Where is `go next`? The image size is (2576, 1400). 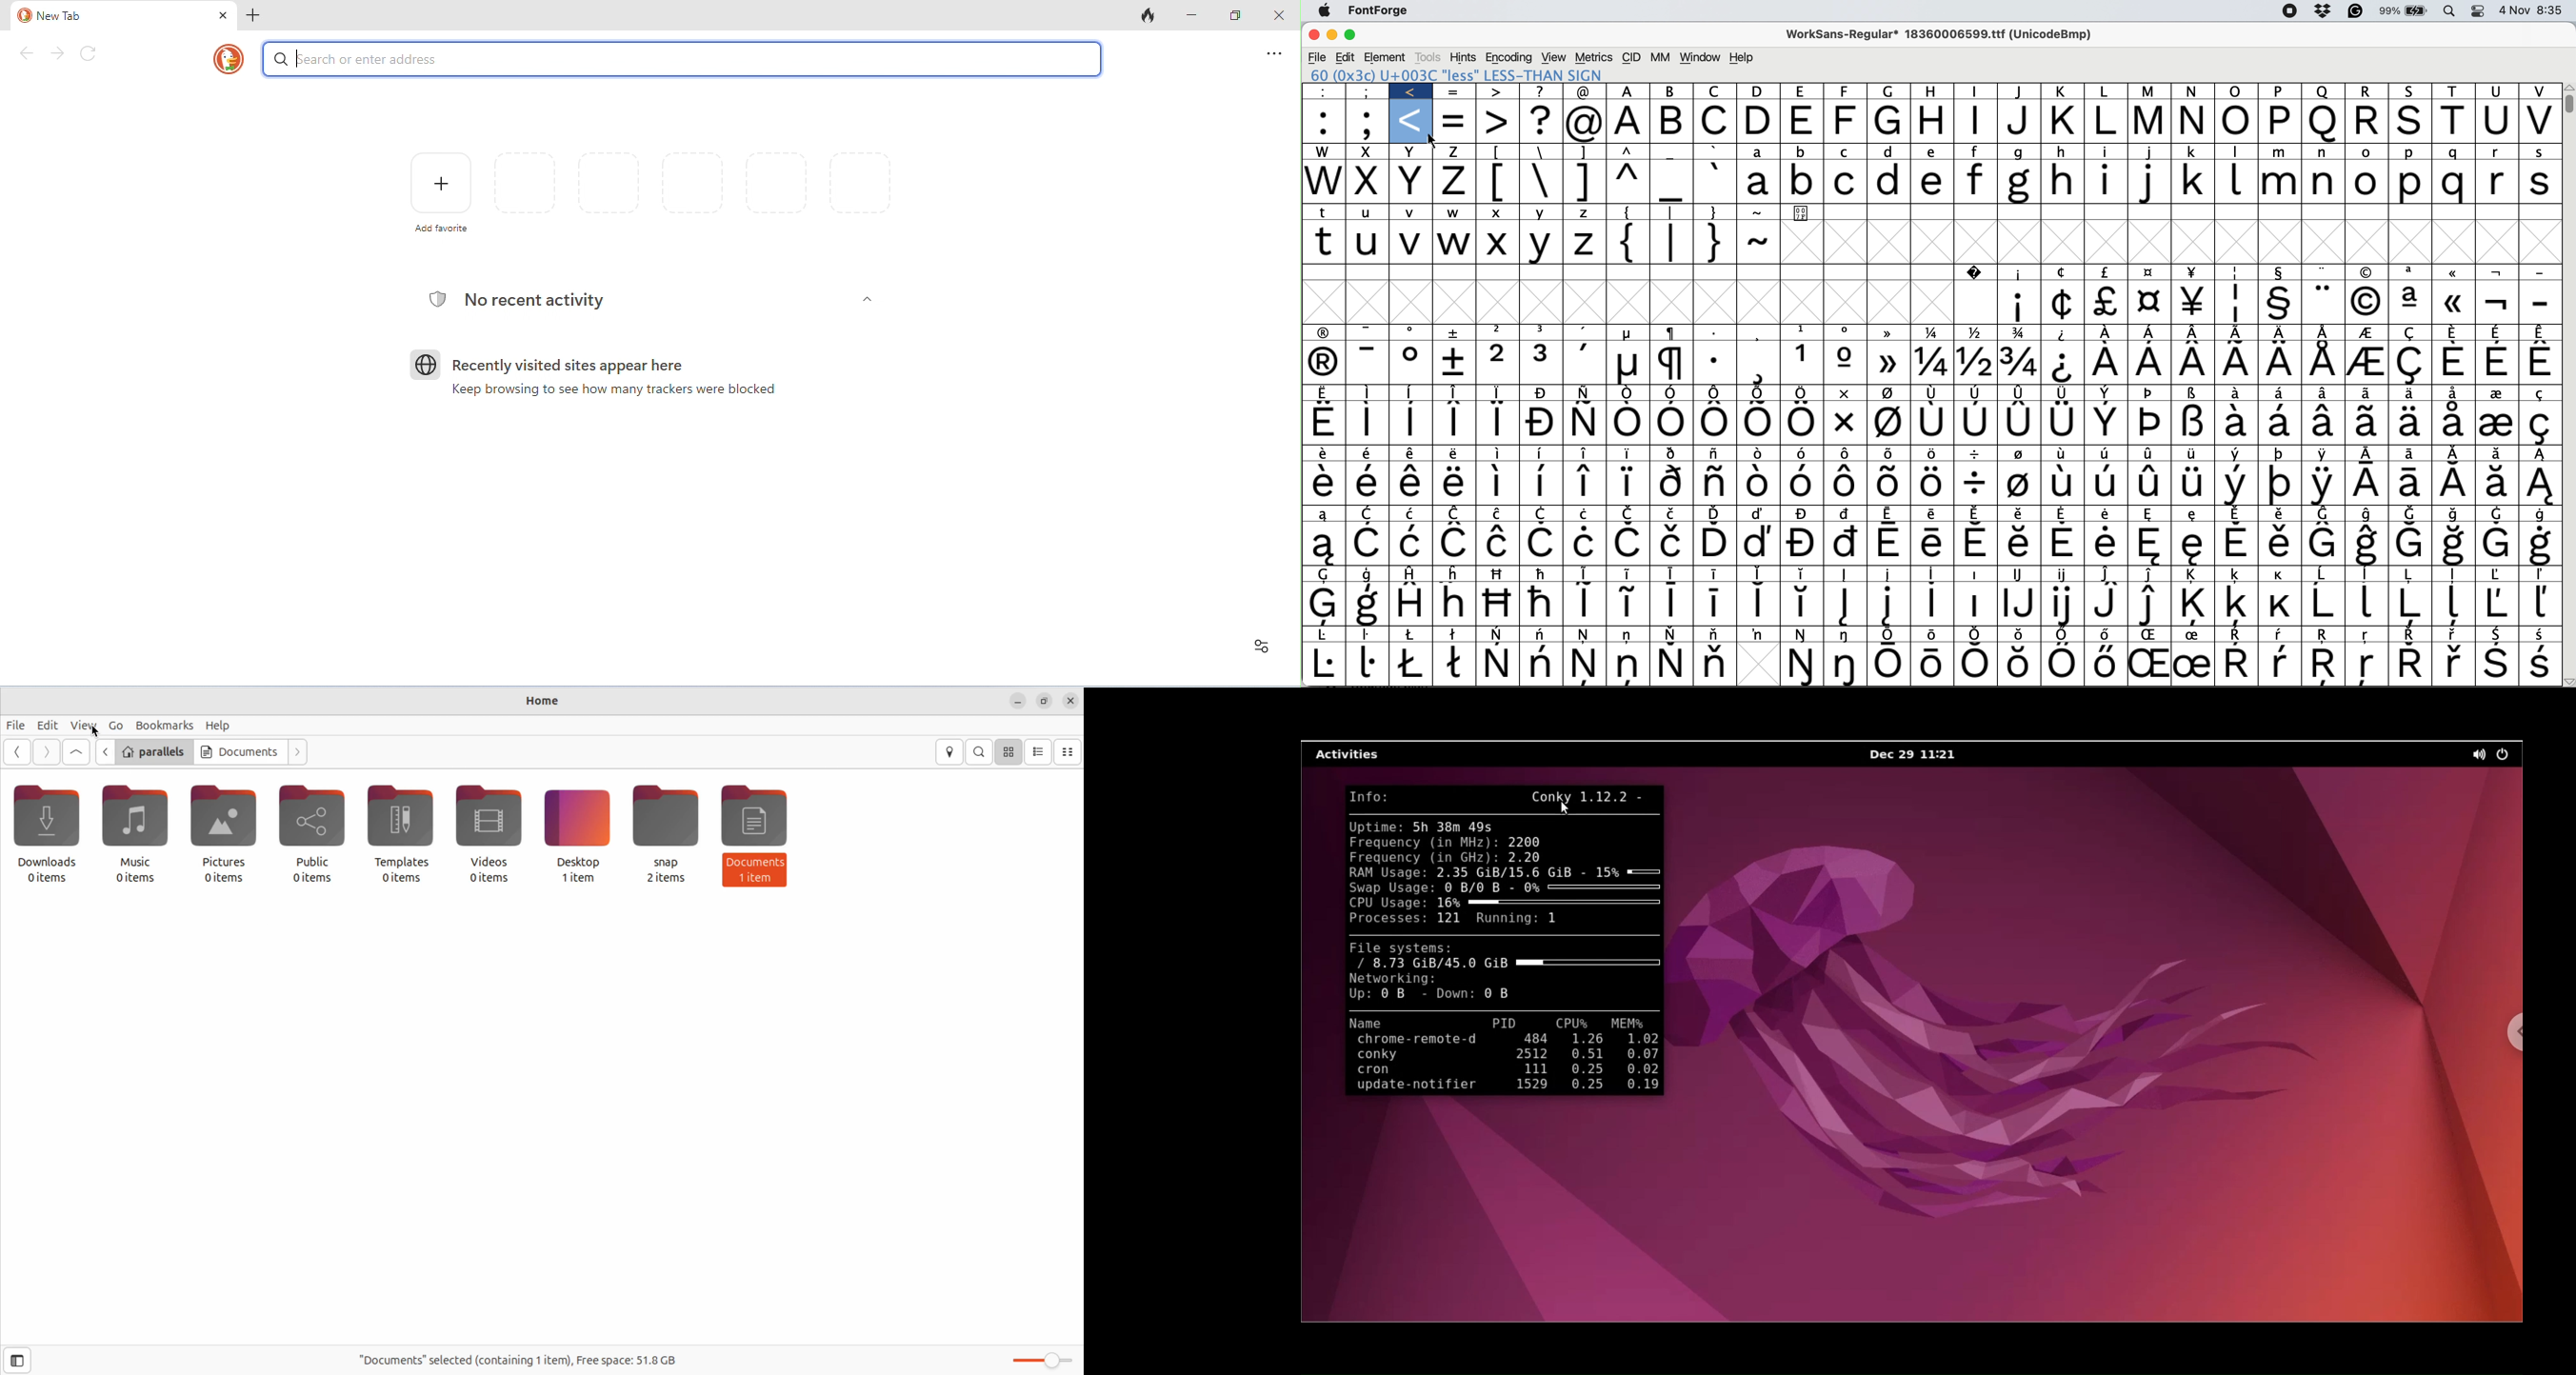
go next is located at coordinates (44, 750).